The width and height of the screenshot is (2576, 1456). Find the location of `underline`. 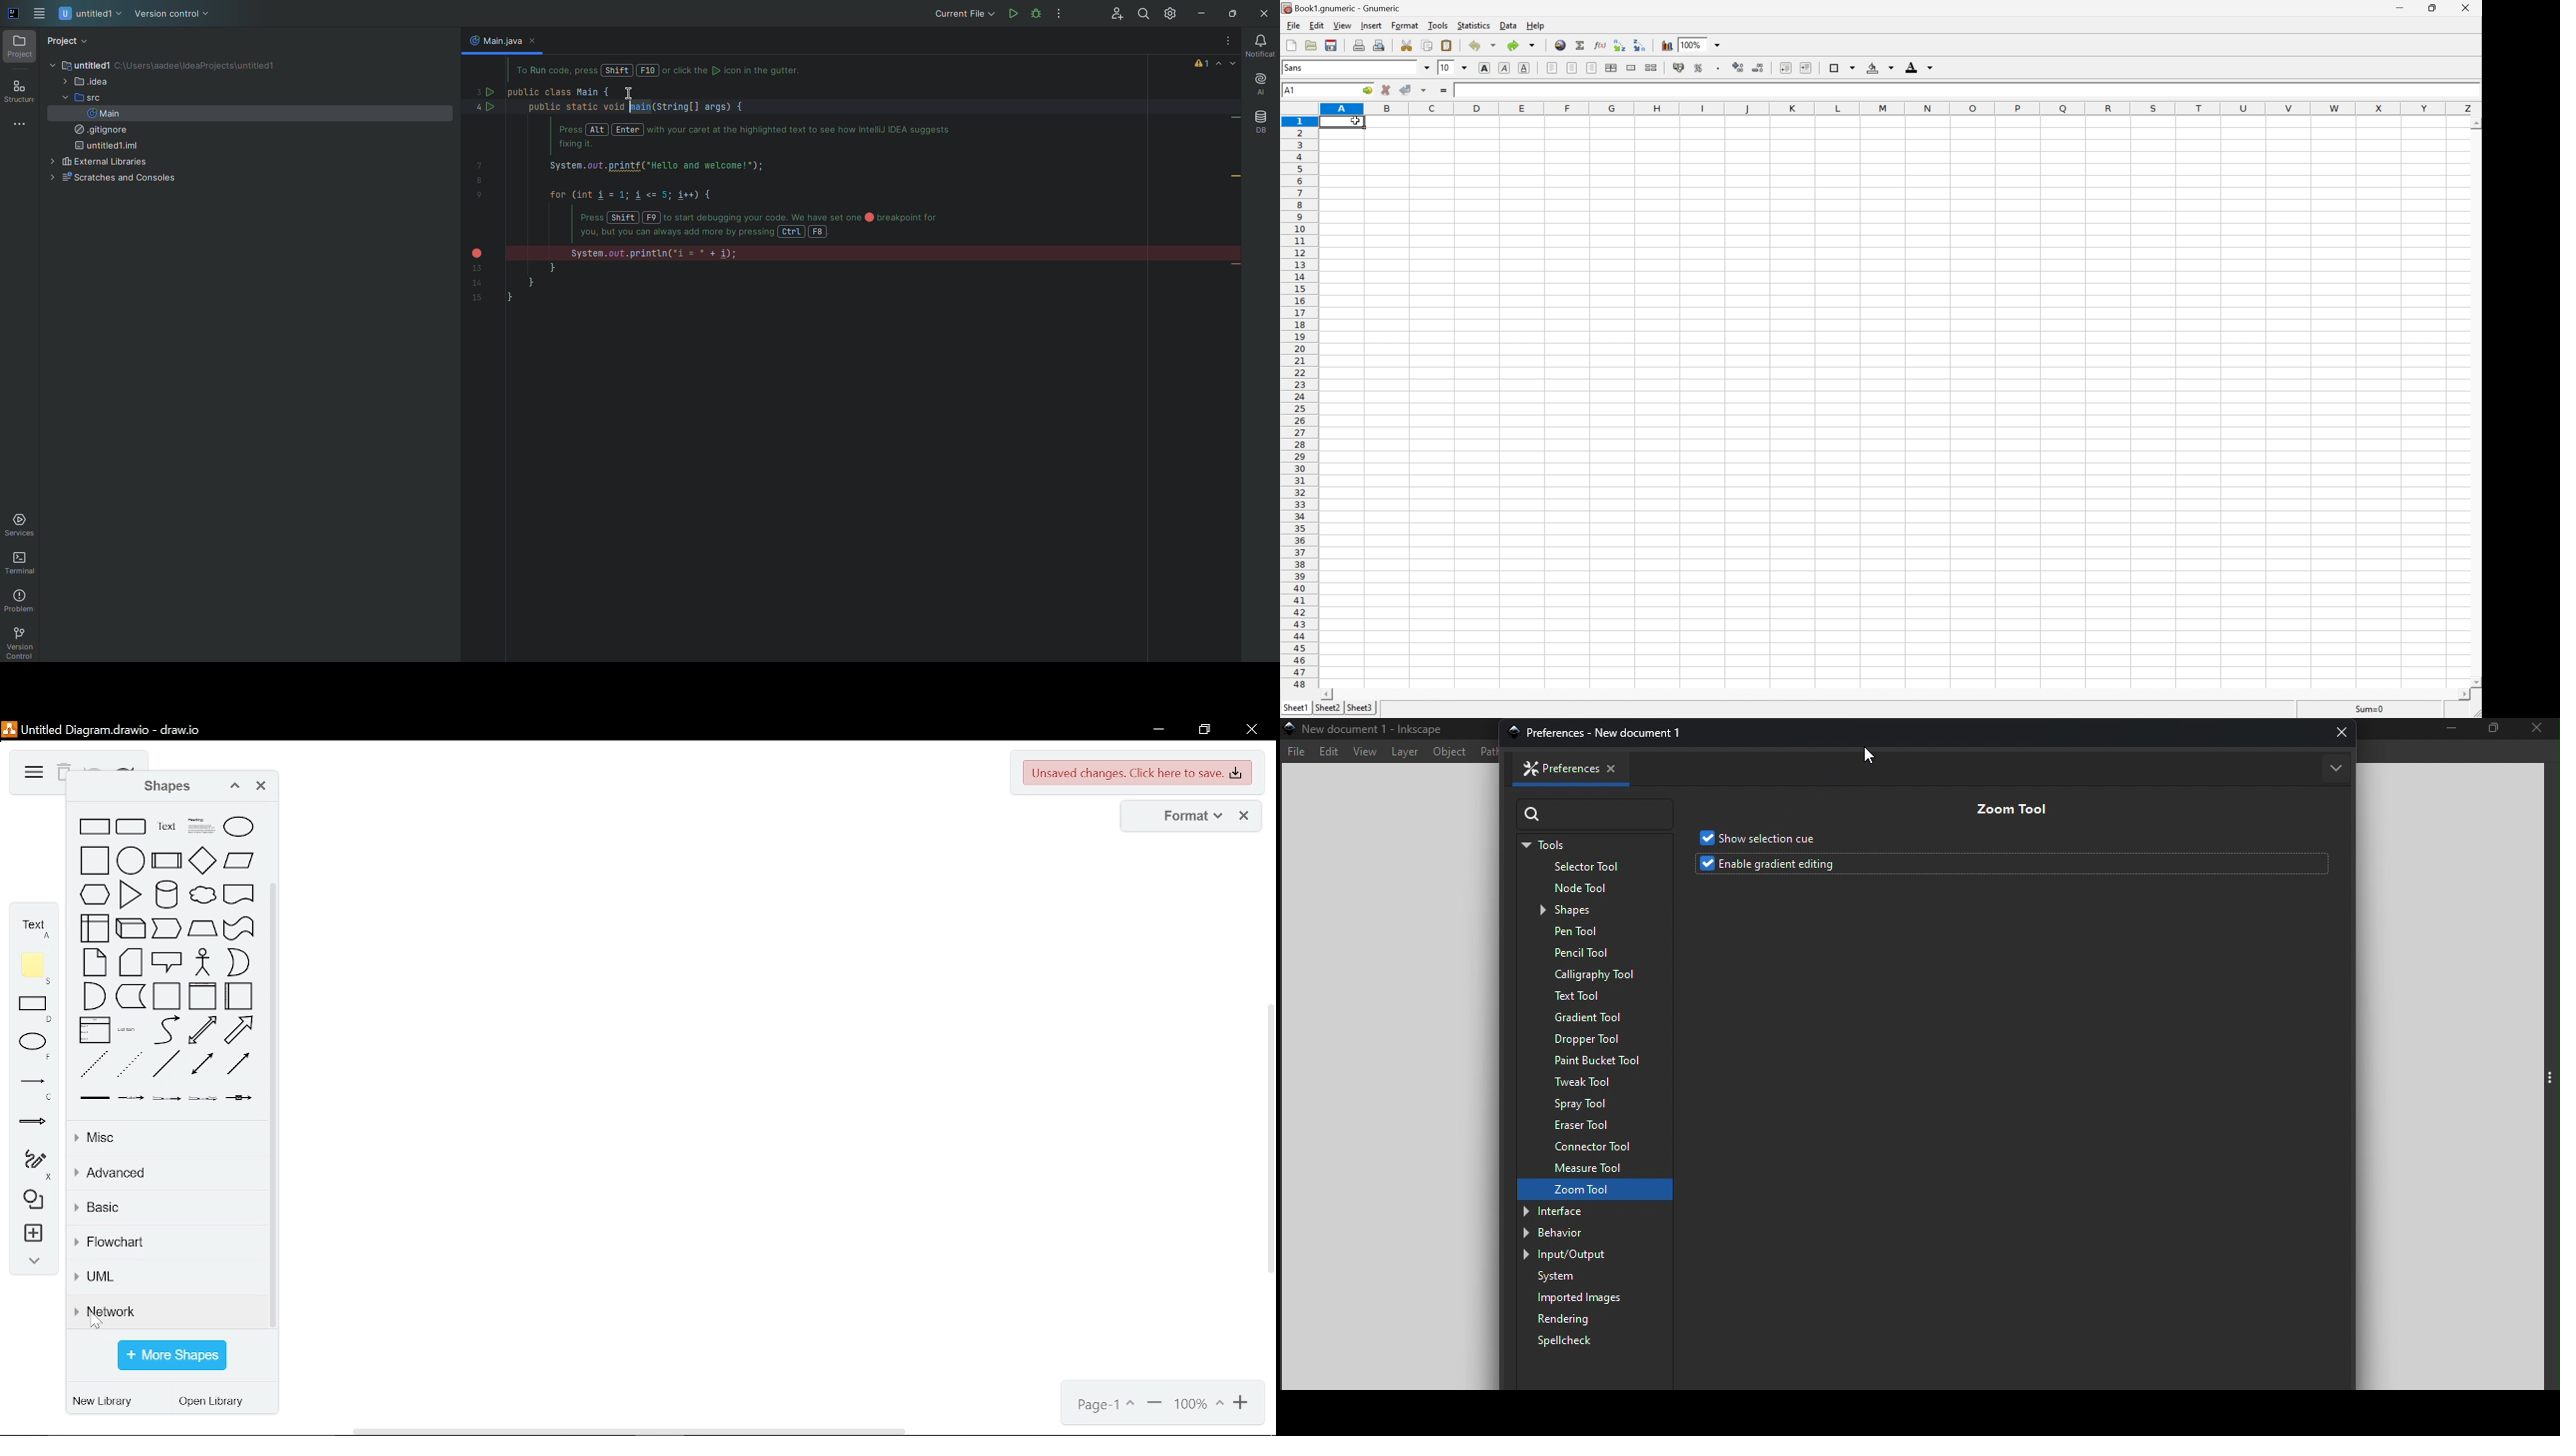

underline is located at coordinates (1525, 67).